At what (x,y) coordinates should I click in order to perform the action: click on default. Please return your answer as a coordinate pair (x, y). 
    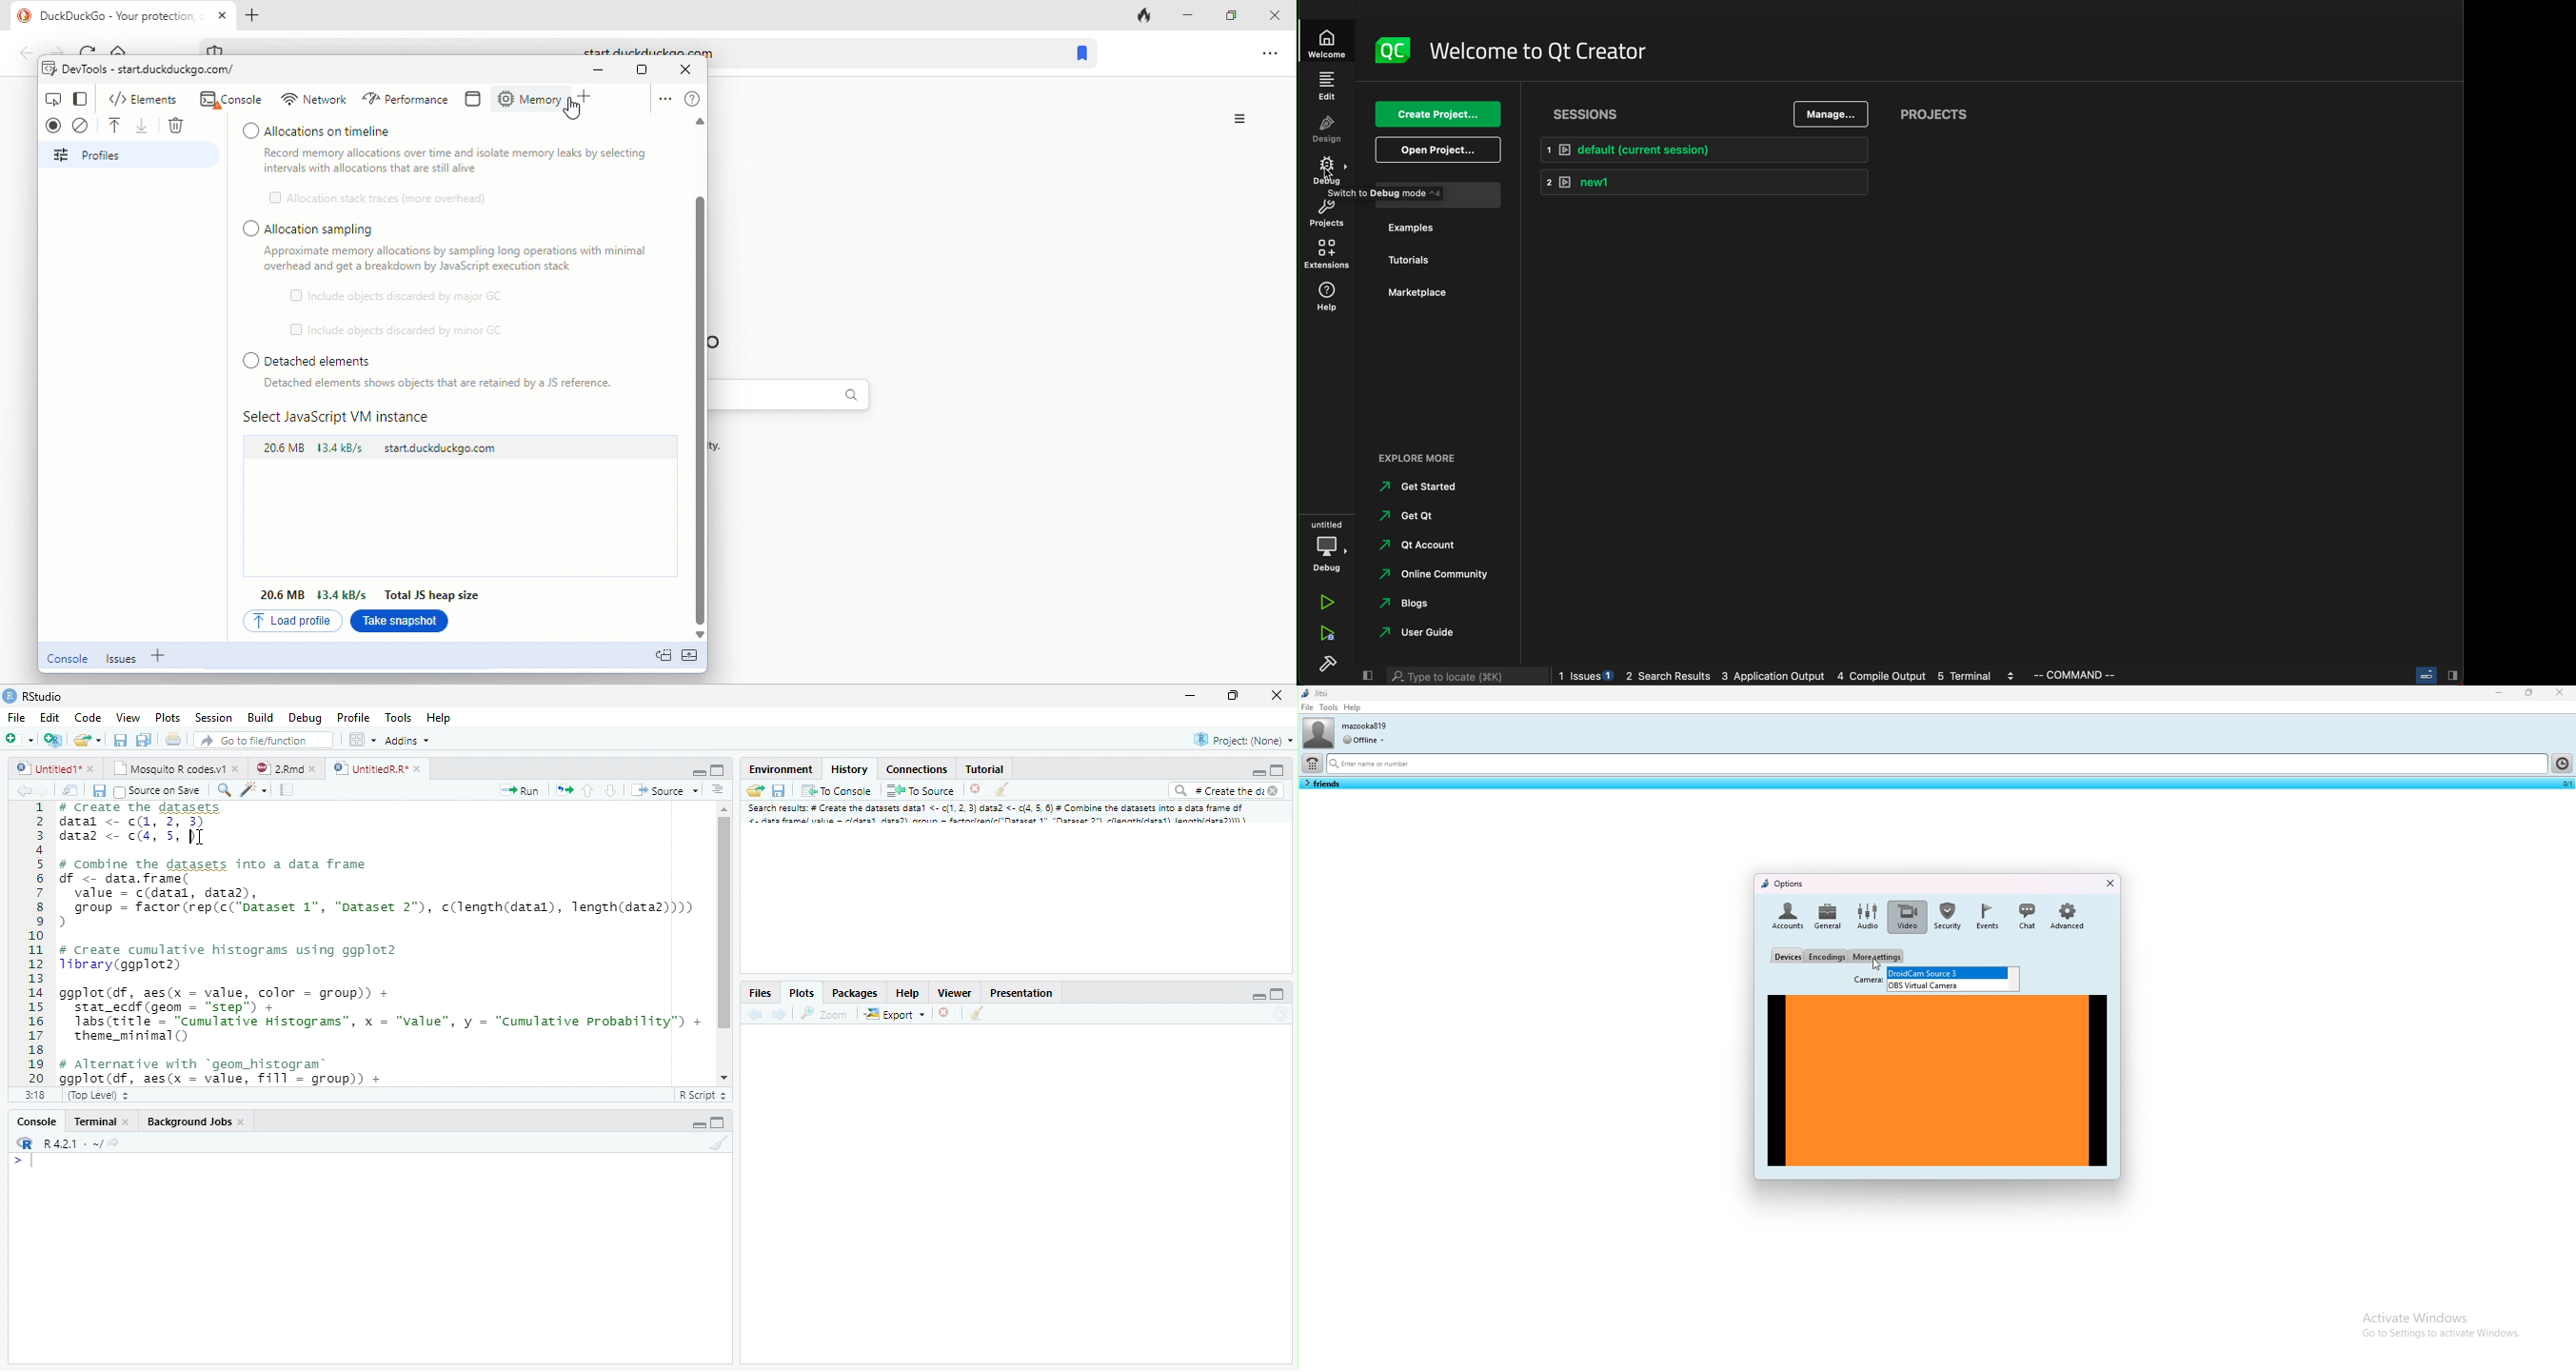
    Looking at the image, I should click on (1702, 149).